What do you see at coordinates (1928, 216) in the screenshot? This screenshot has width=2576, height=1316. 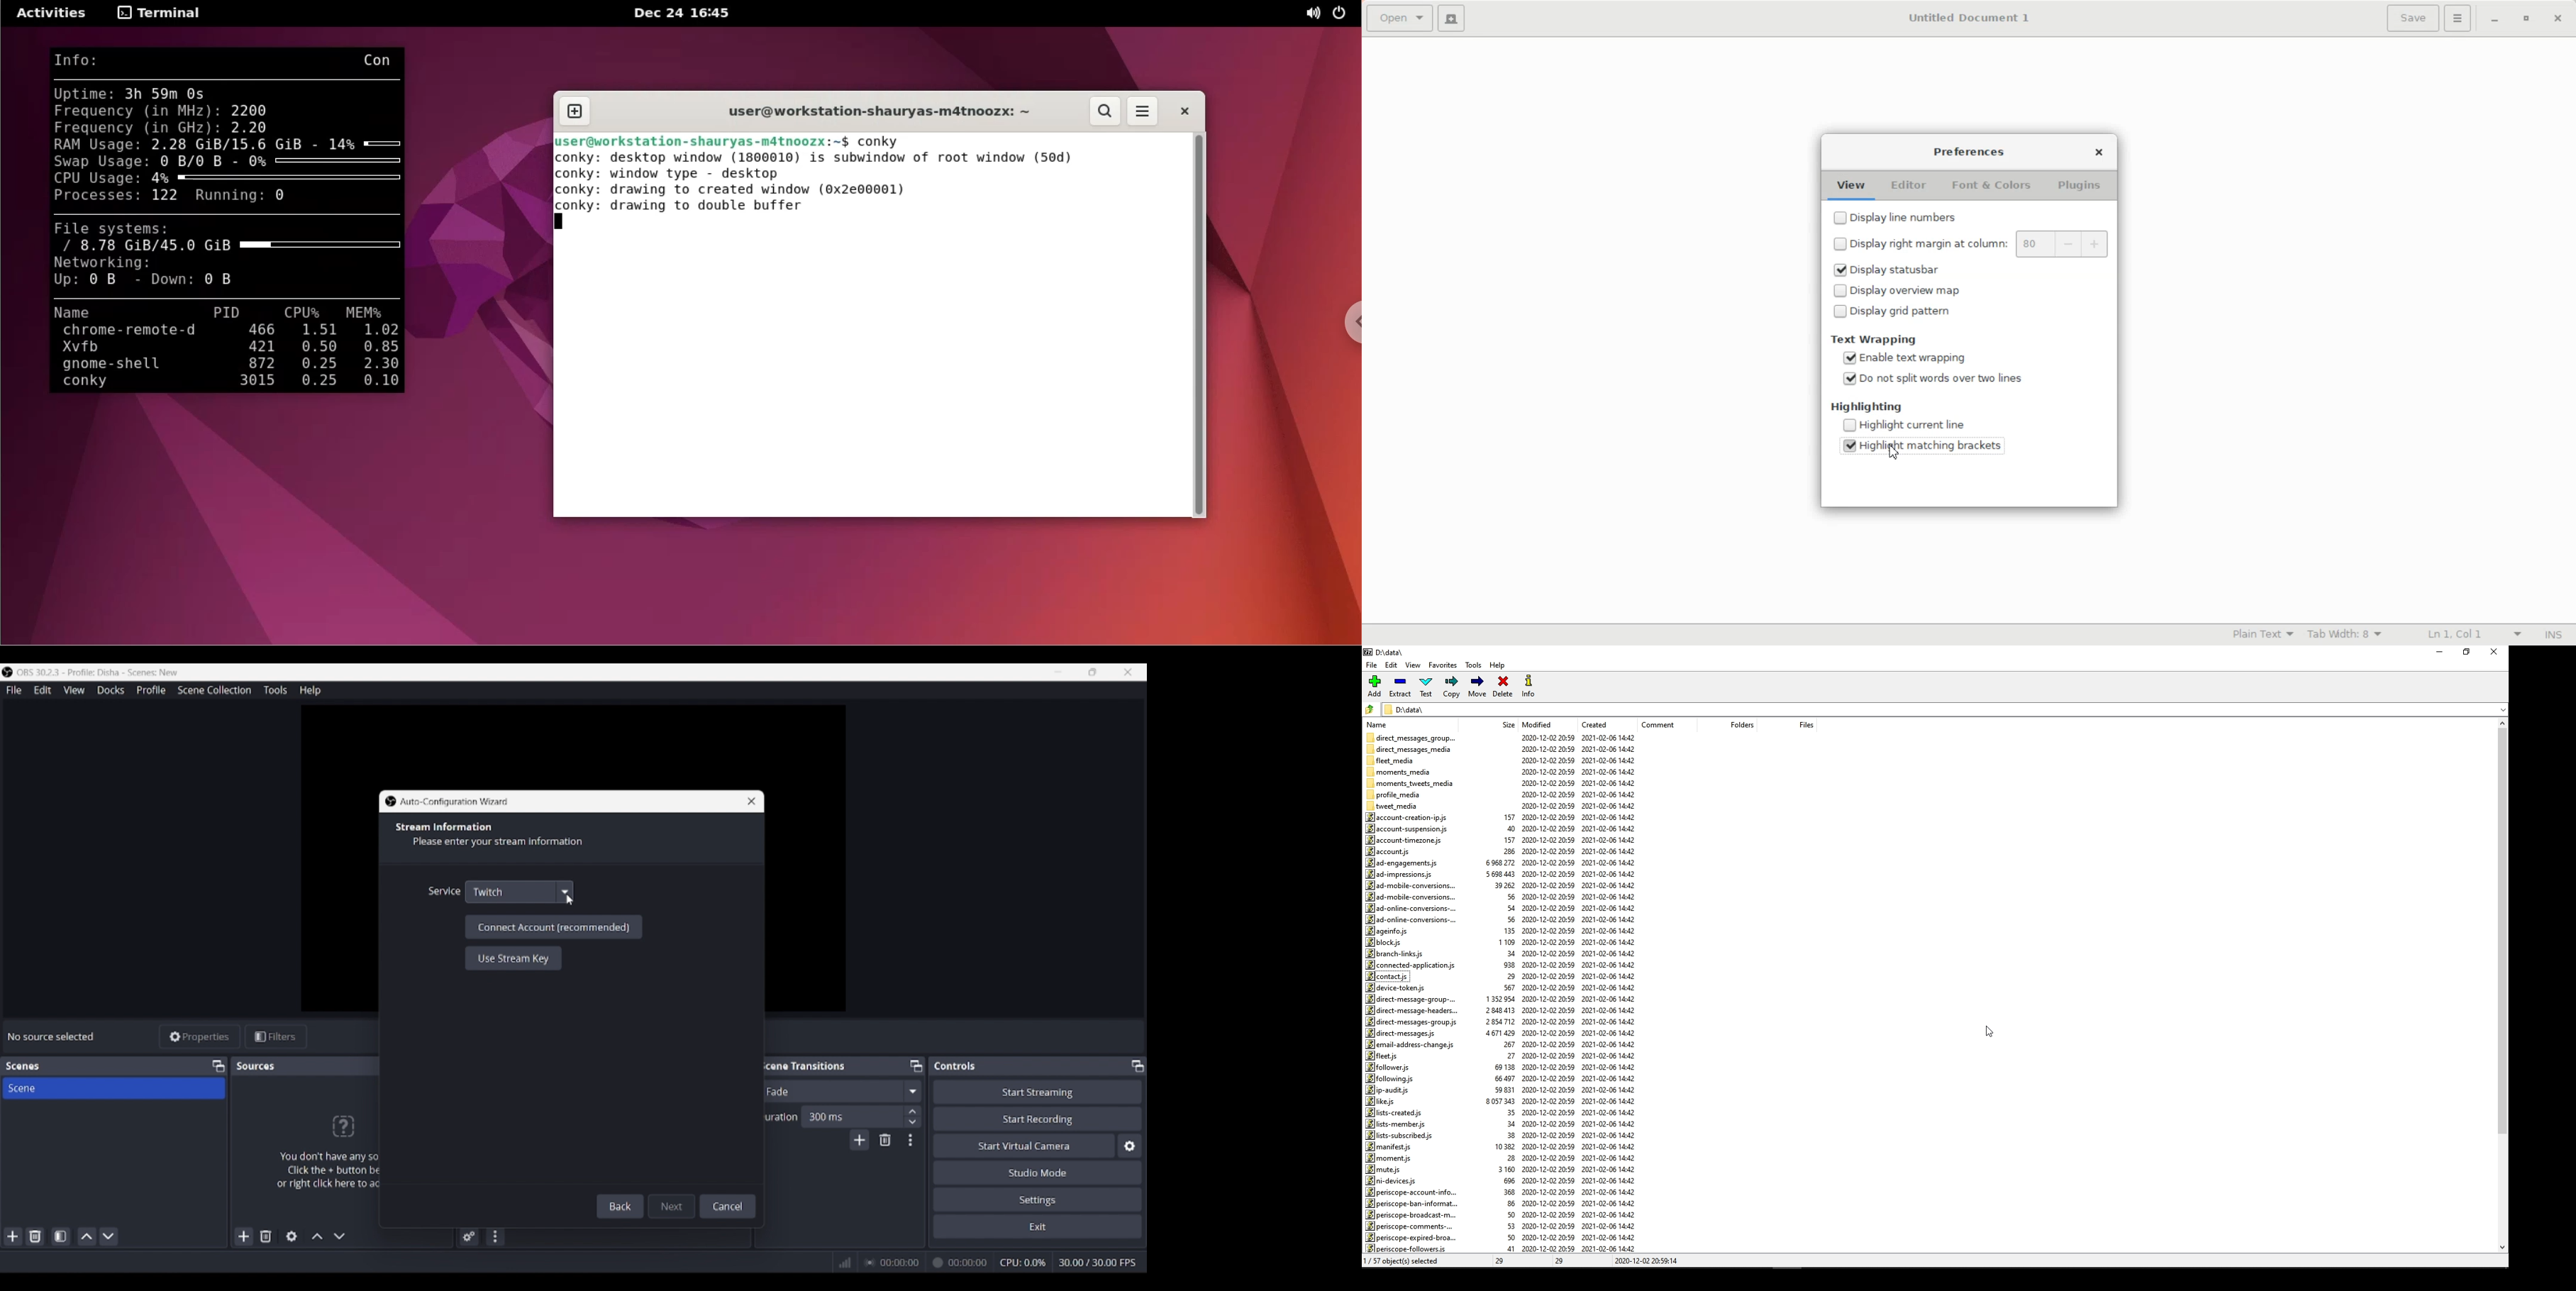 I see `(un)check Disable Display line numbers` at bounding box center [1928, 216].